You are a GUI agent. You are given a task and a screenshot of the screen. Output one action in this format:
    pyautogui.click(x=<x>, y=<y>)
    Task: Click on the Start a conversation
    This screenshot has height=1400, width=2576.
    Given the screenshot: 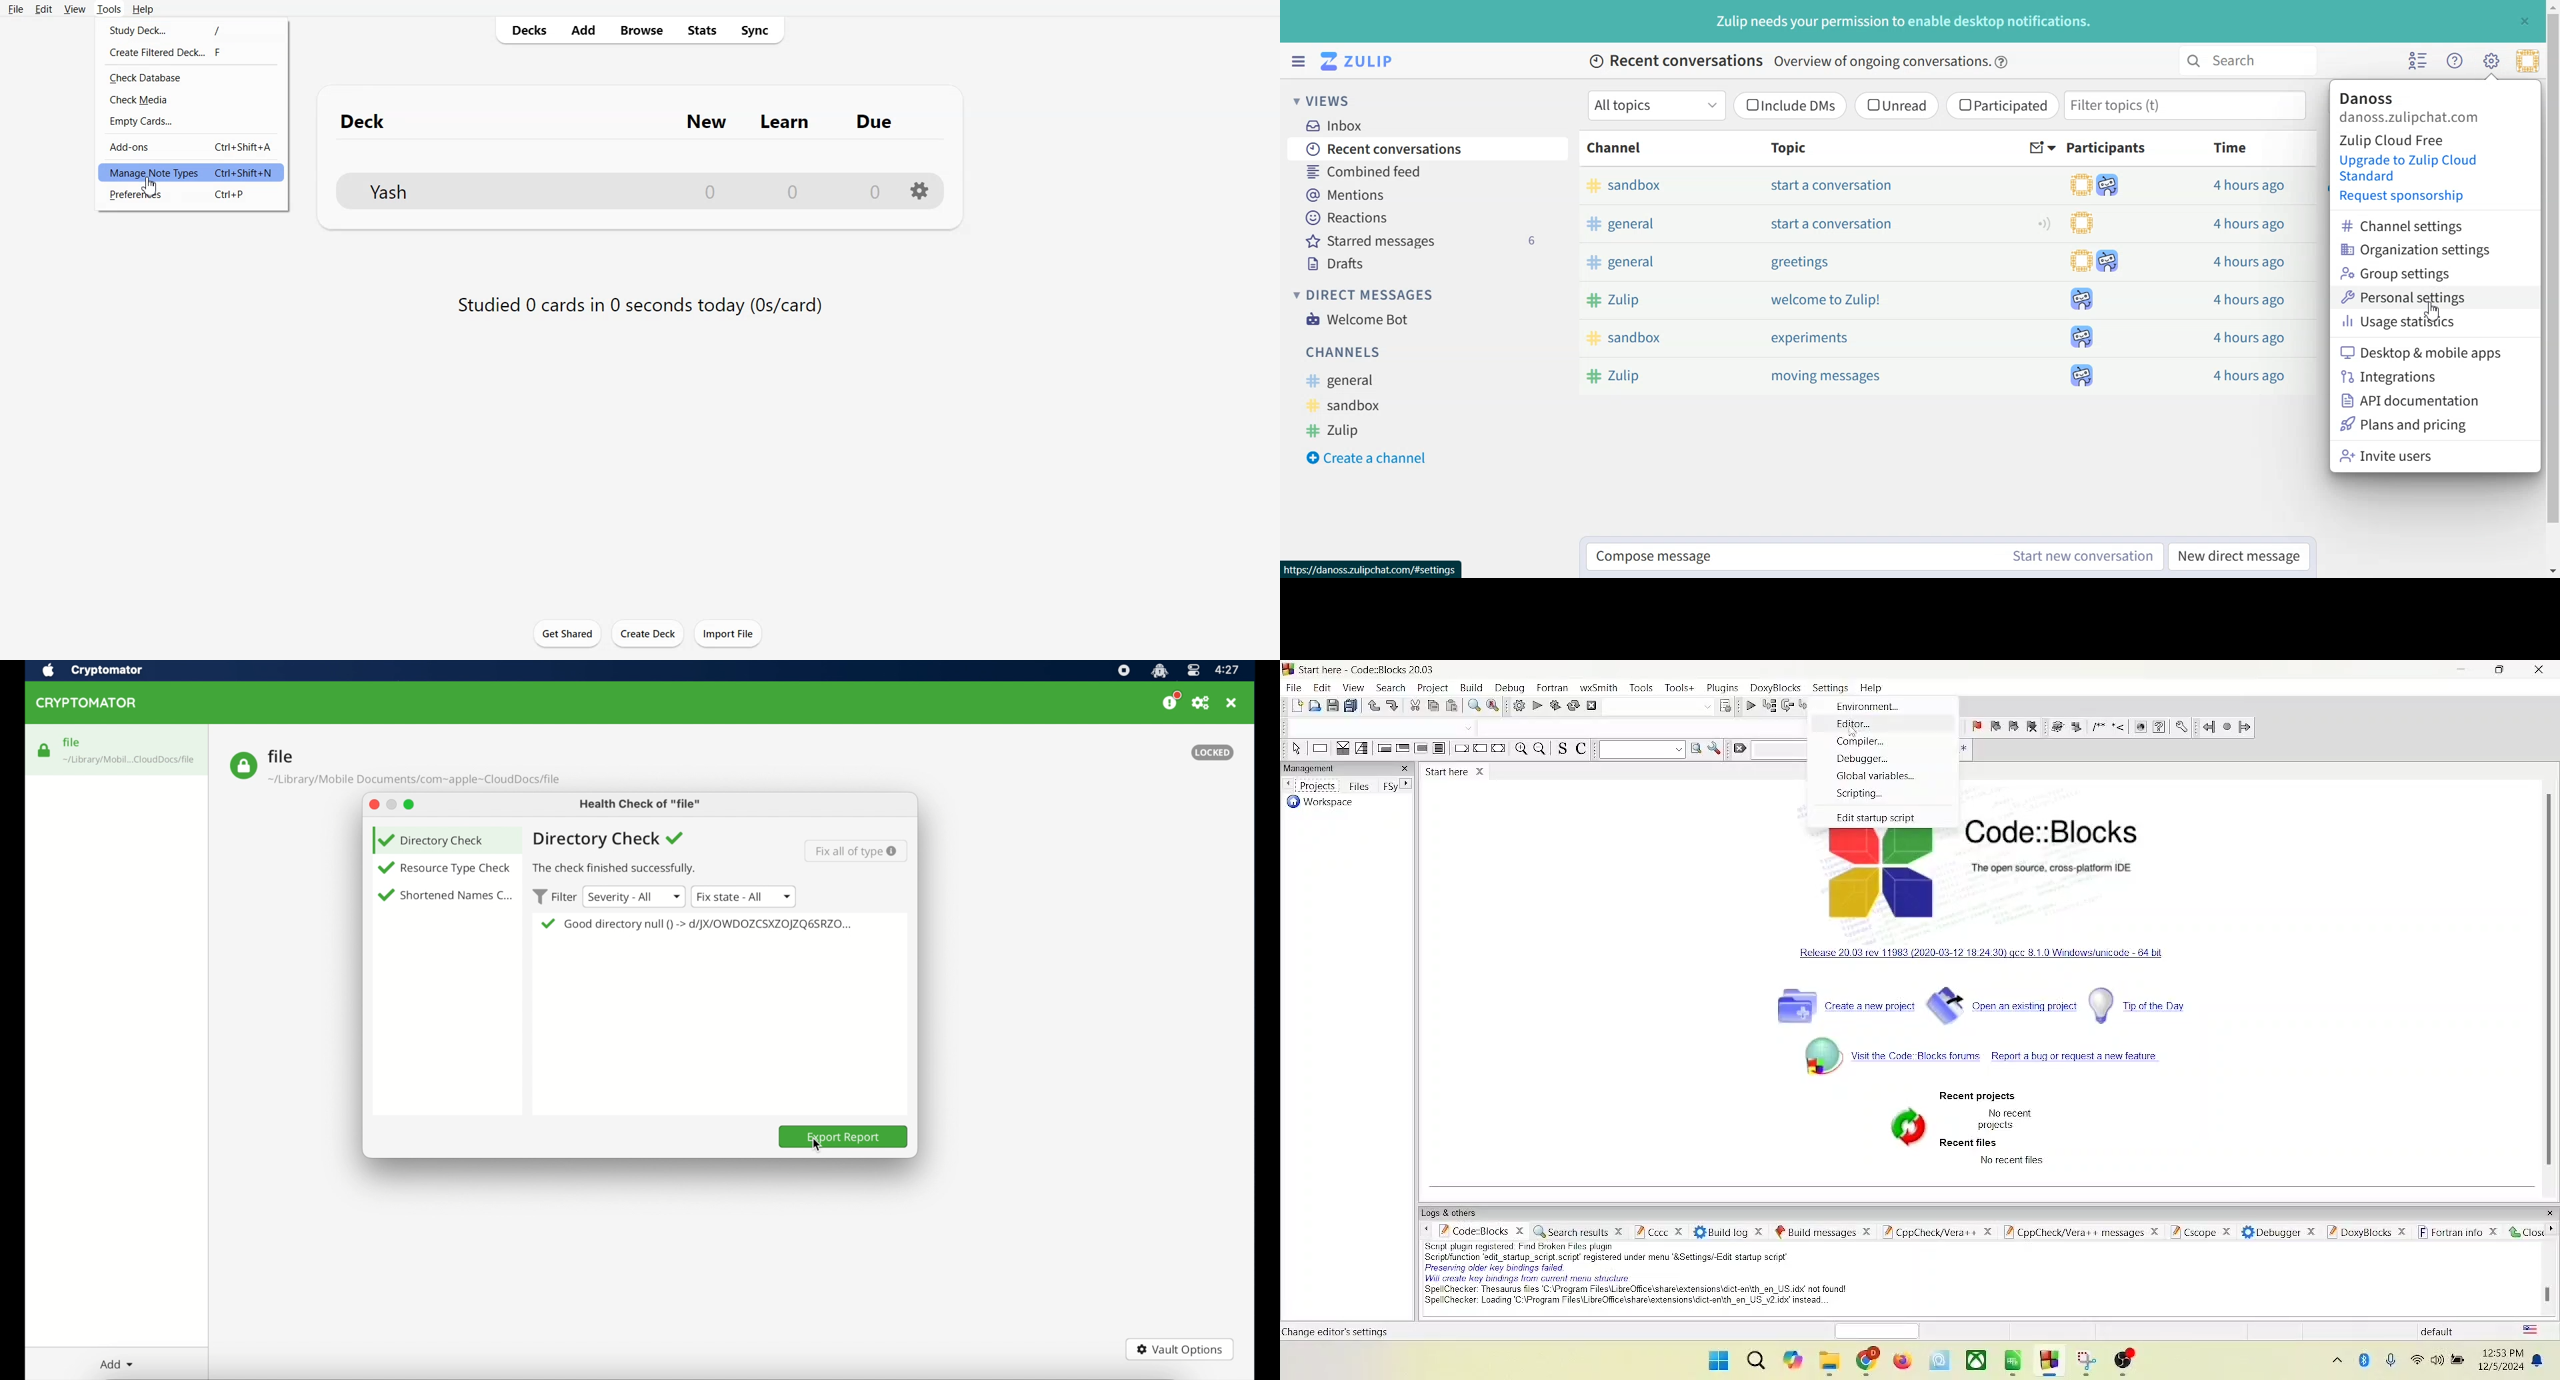 What is the action you would take?
    pyautogui.click(x=1835, y=185)
    